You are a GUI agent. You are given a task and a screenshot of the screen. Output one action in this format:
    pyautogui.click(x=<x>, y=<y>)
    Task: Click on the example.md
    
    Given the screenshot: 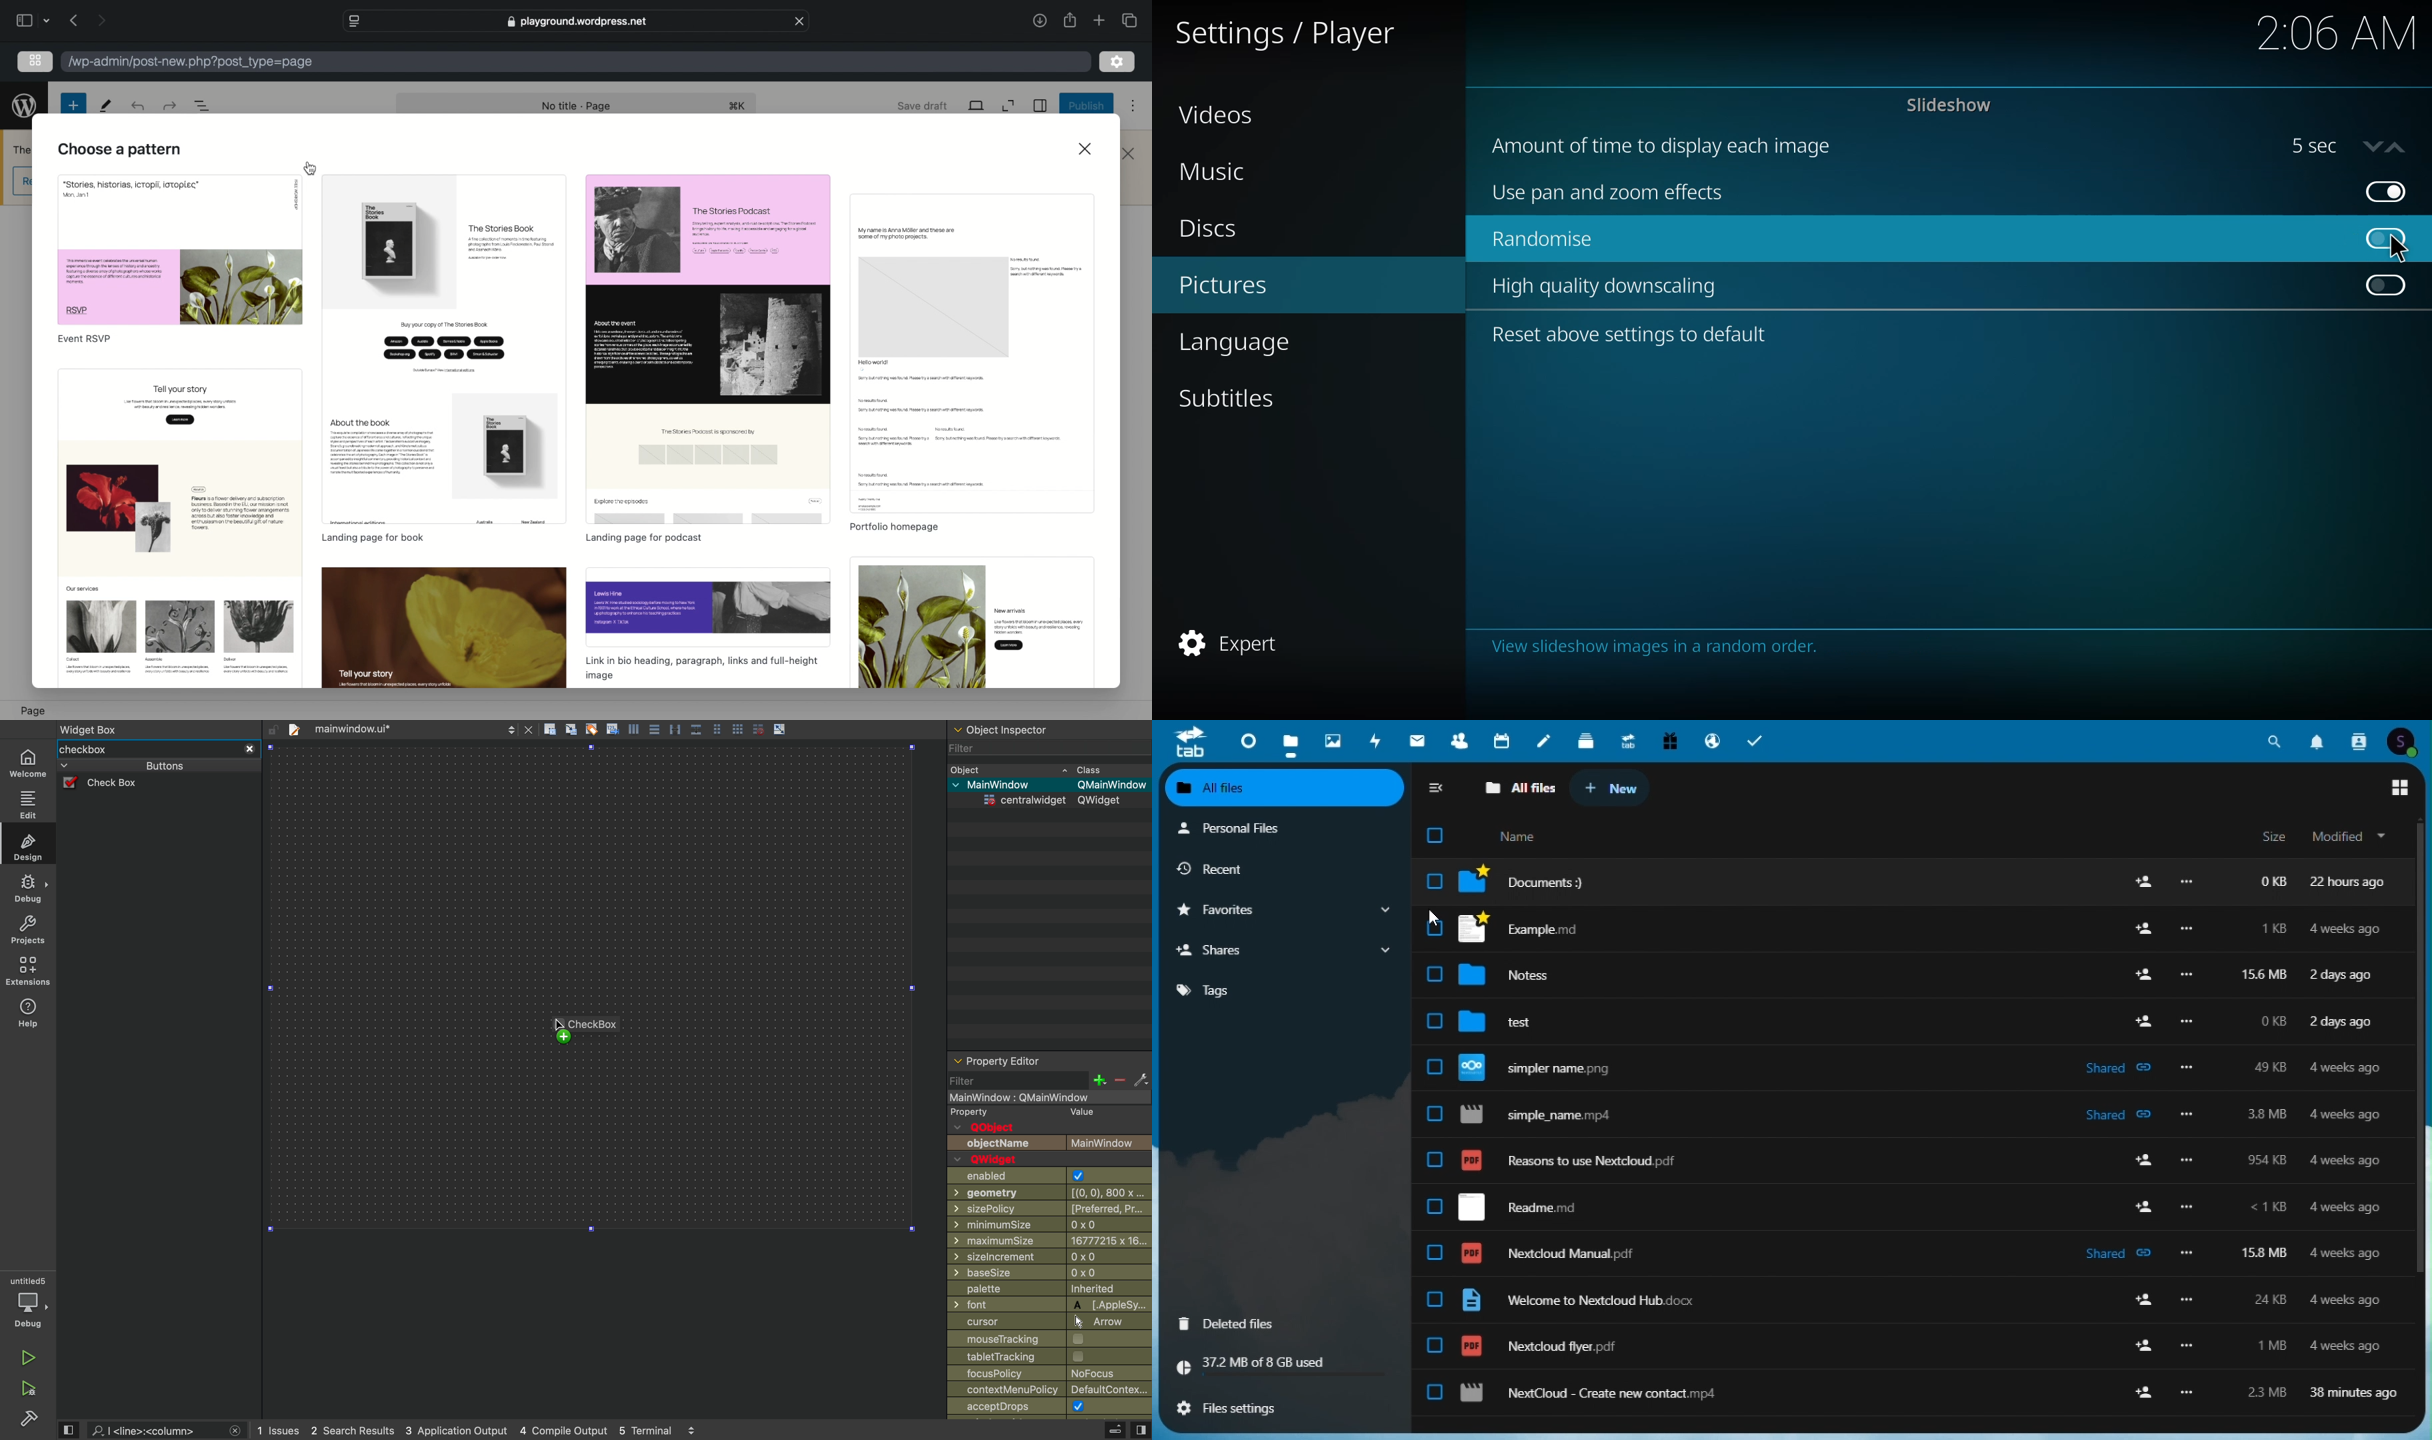 What is the action you would take?
    pyautogui.click(x=1519, y=929)
    